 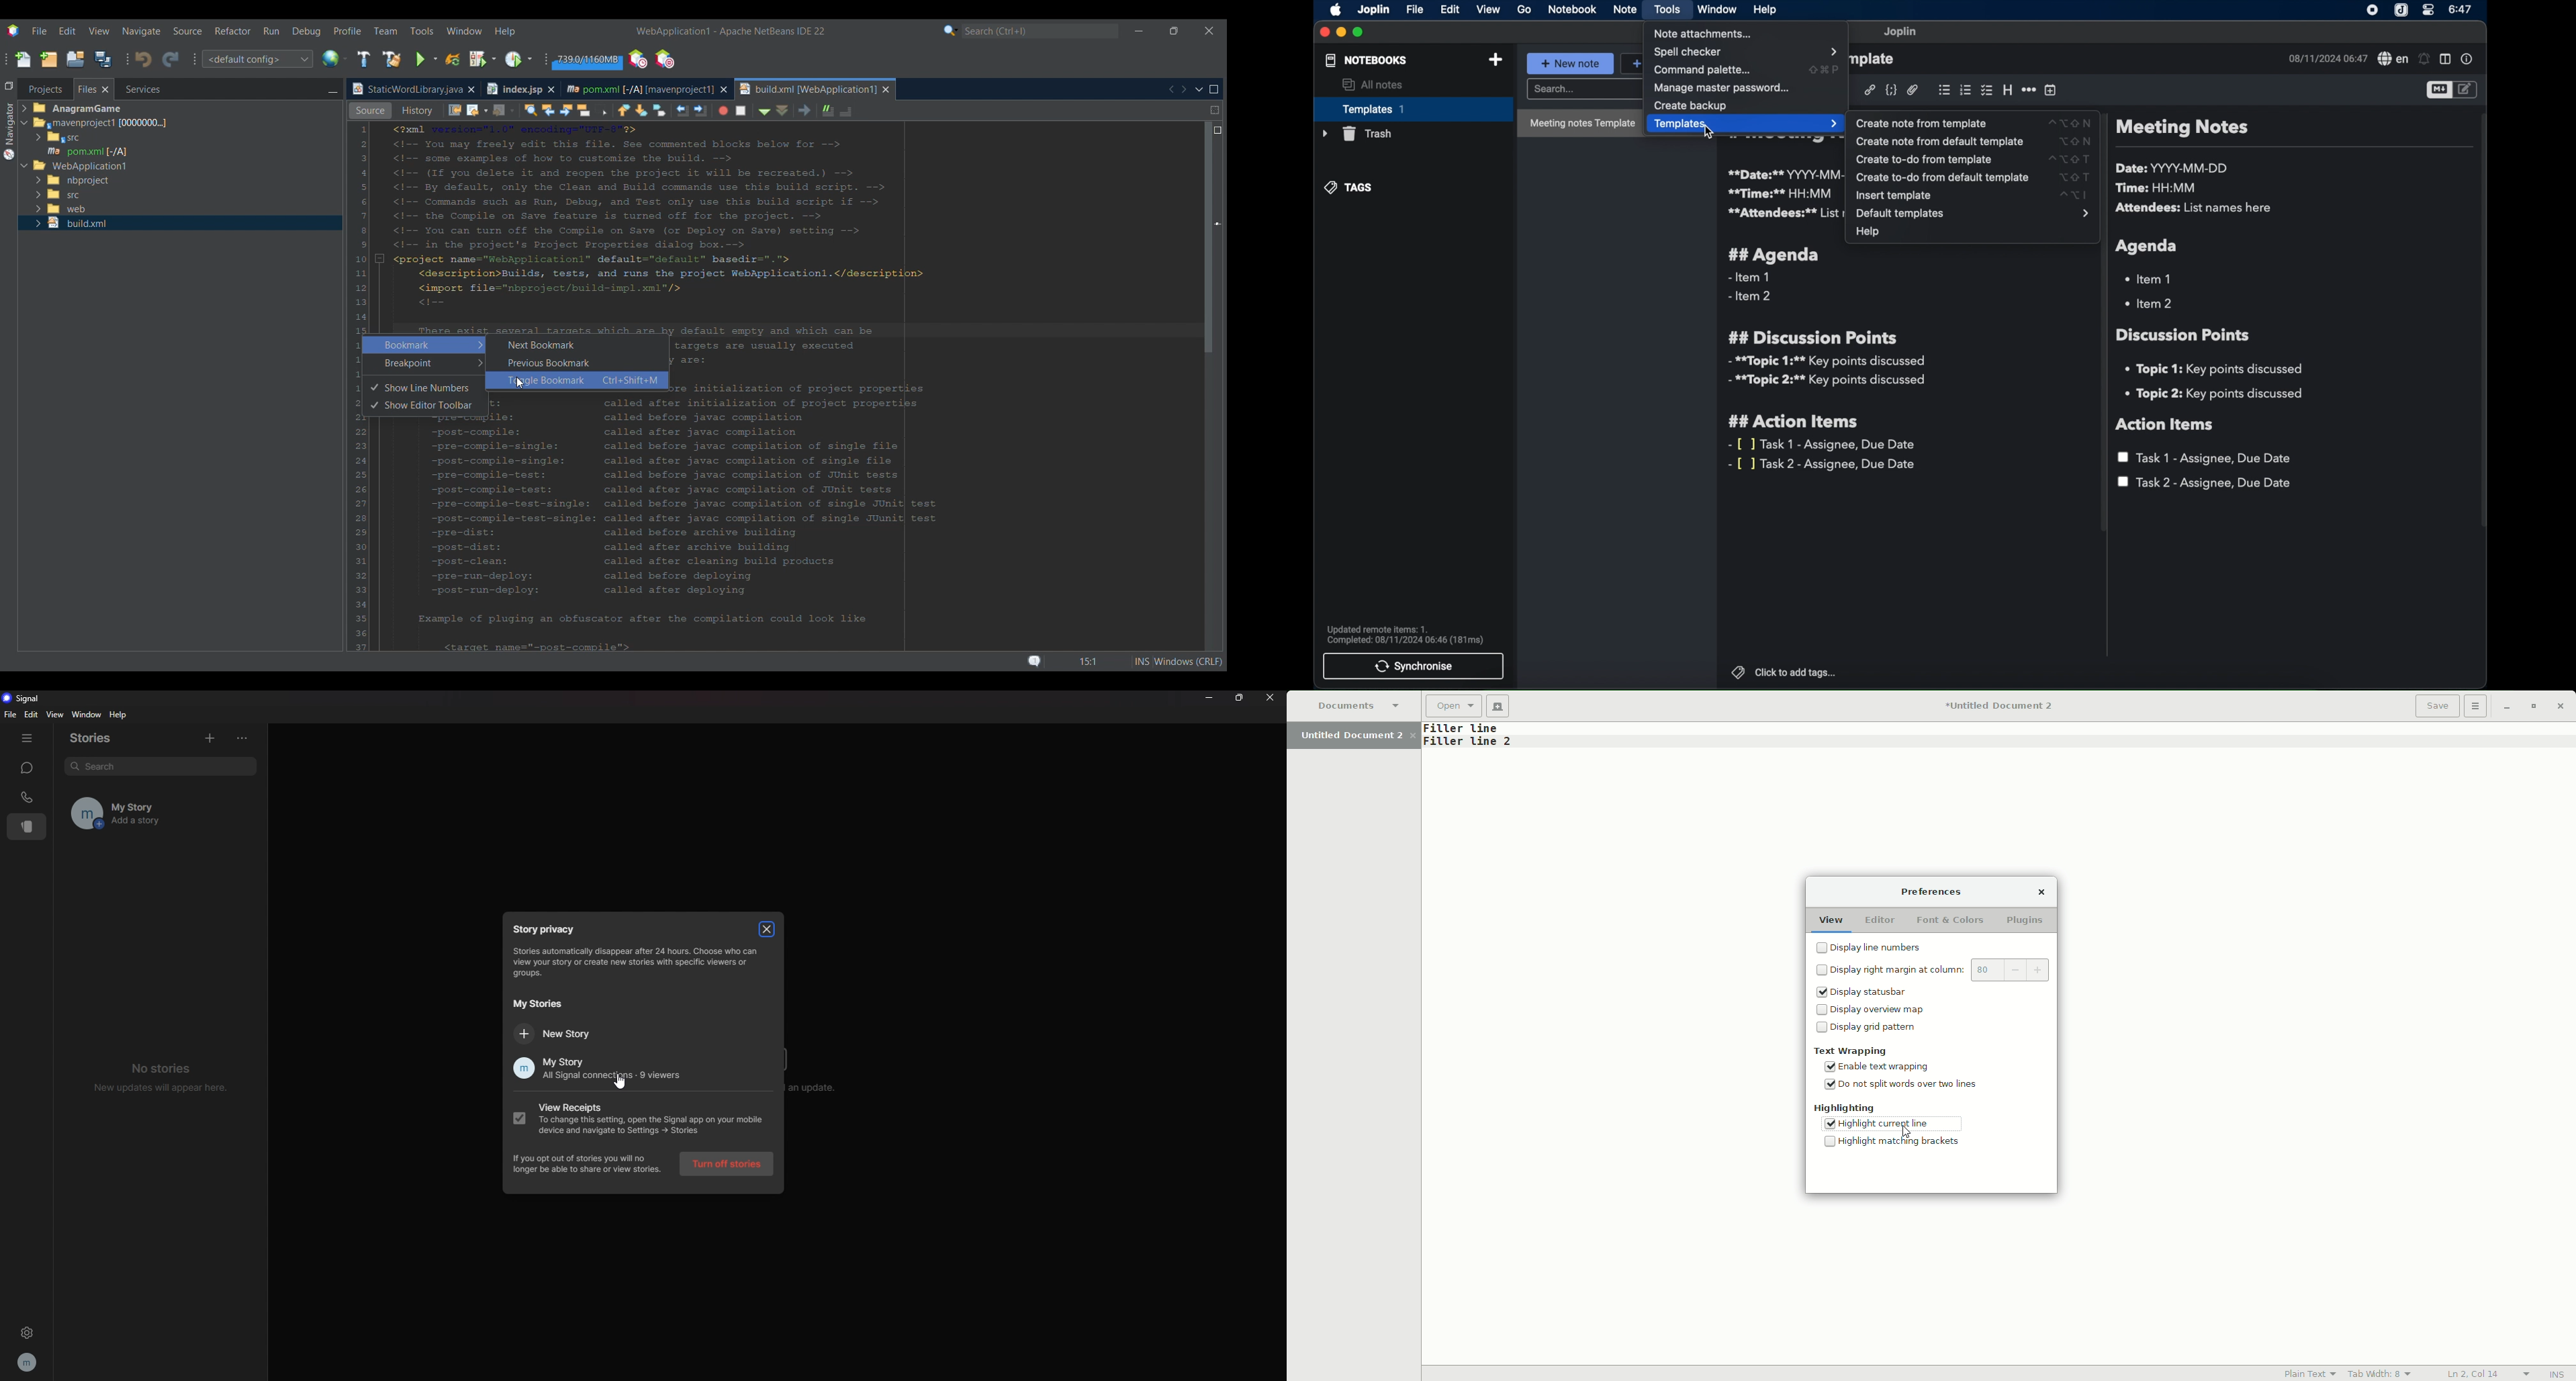 What do you see at coordinates (1785, 214) in the screenshot?
I see `**attendees:** list` at bounding box center [1785, 214].